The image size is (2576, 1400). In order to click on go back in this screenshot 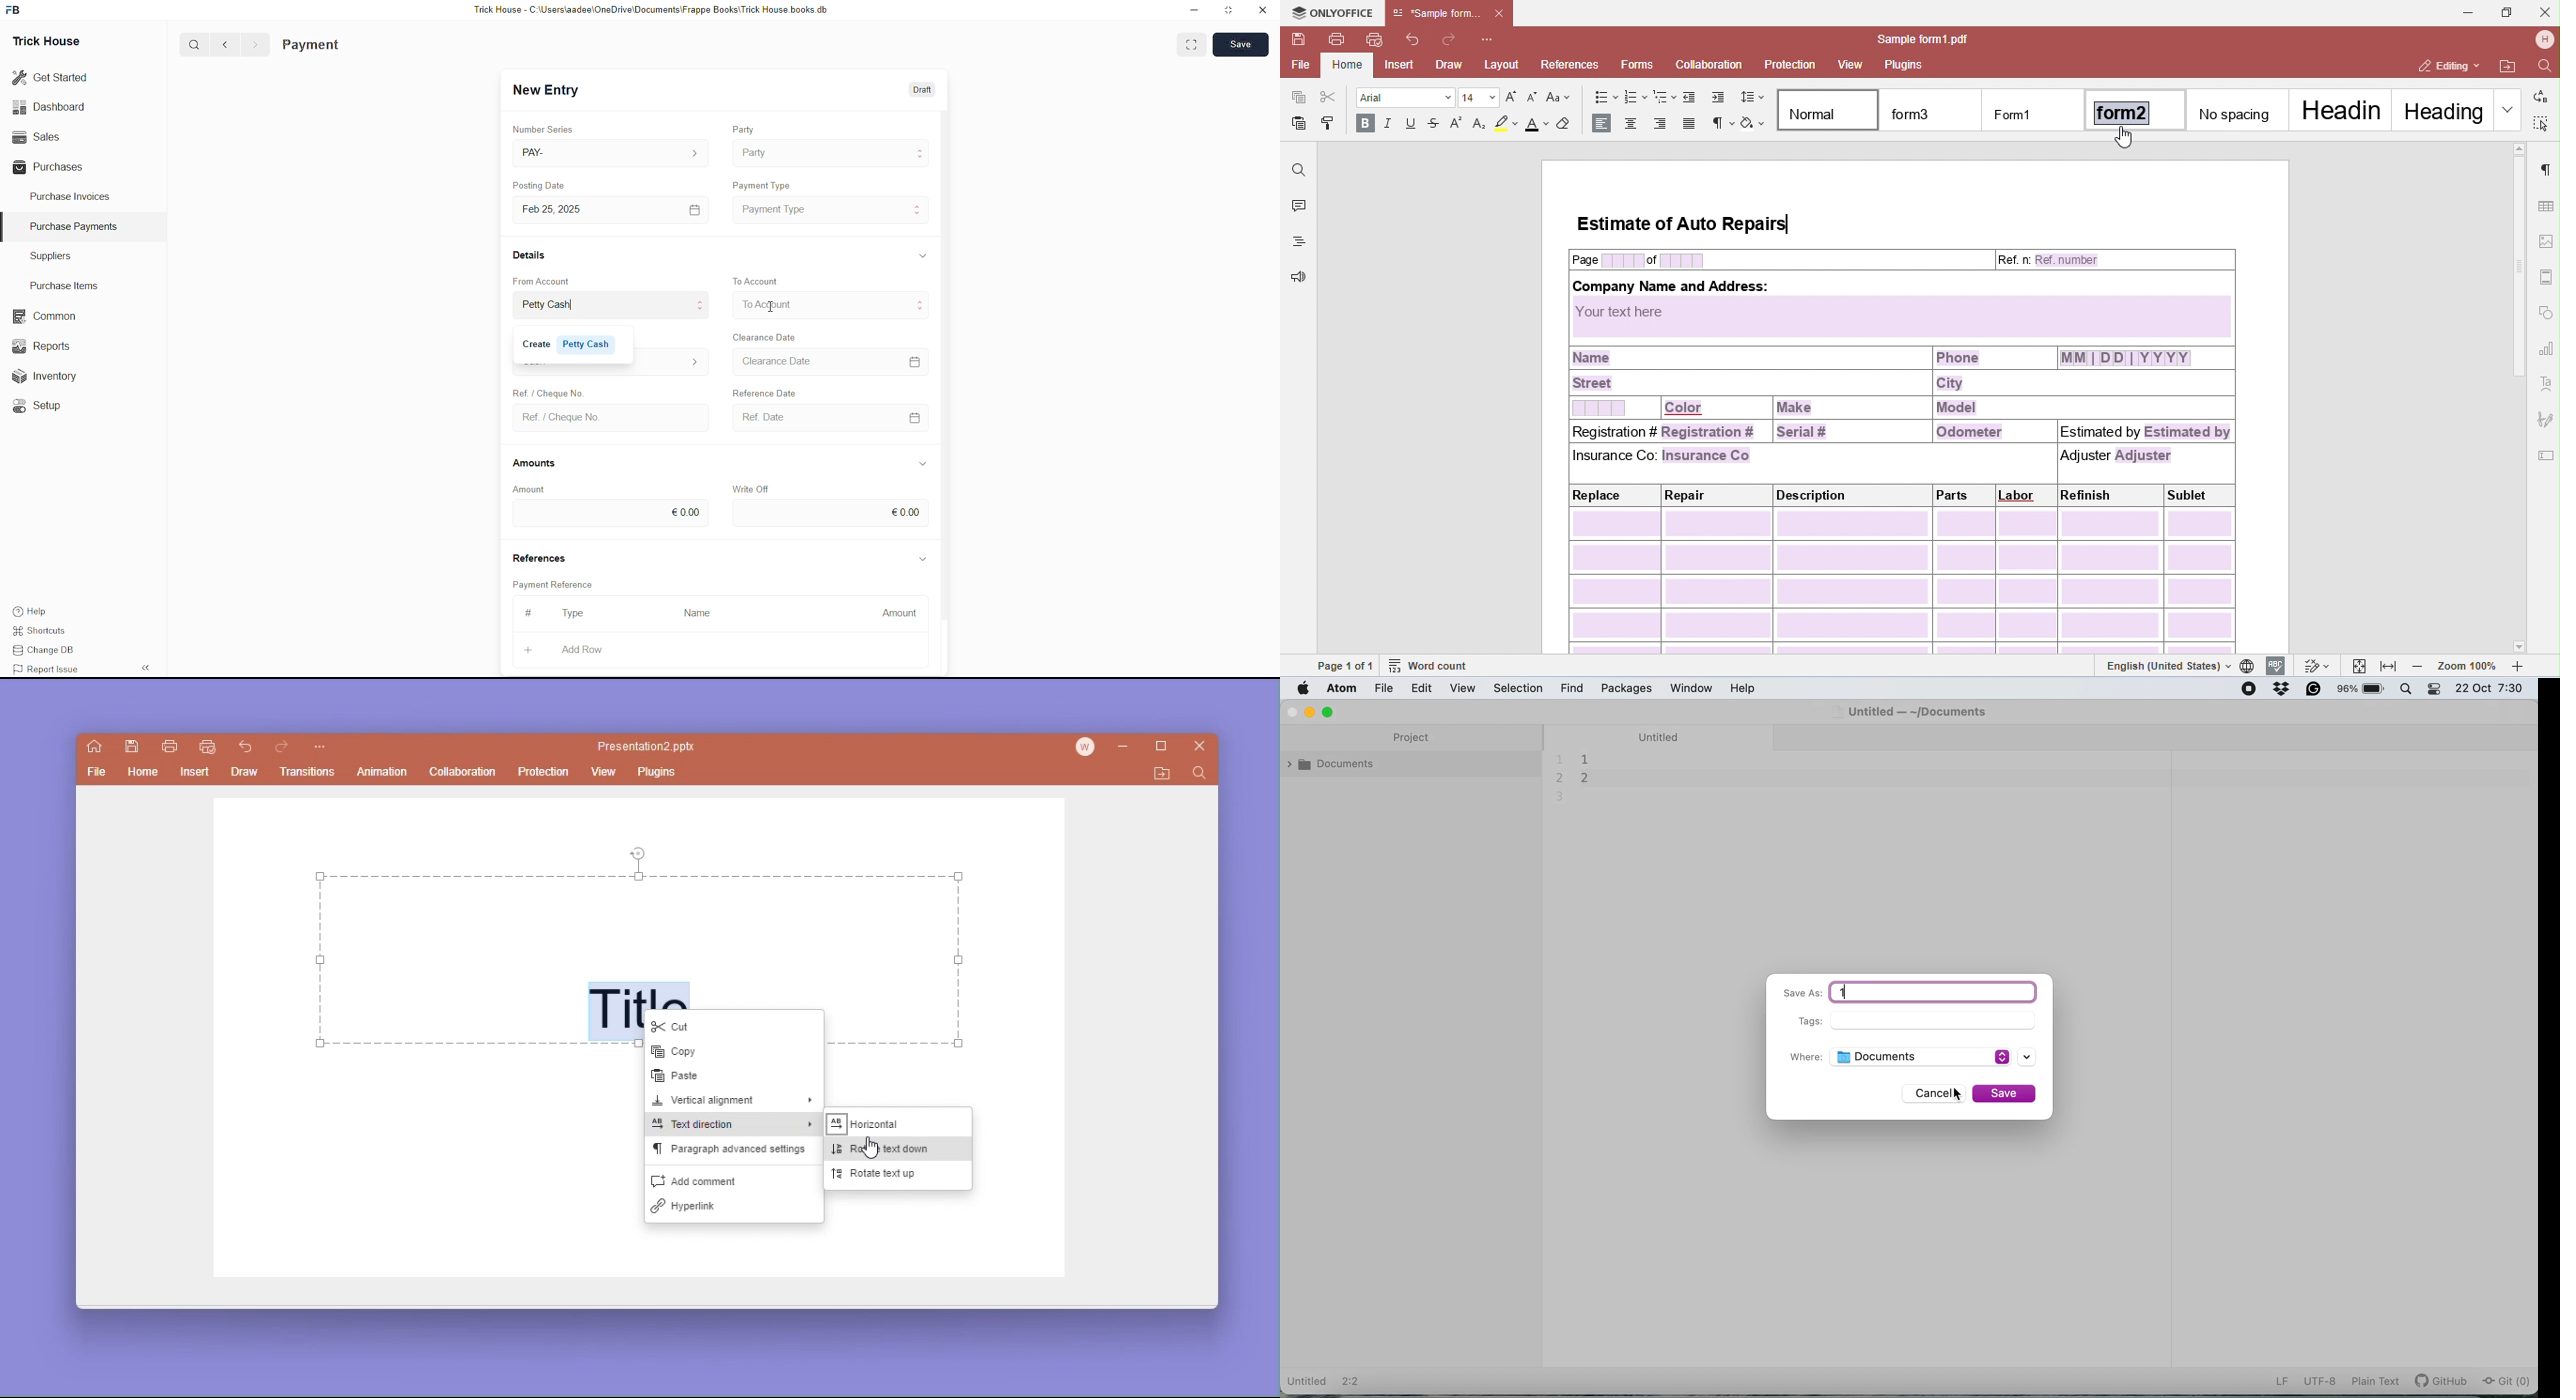, I will do `click(246, 748)`.